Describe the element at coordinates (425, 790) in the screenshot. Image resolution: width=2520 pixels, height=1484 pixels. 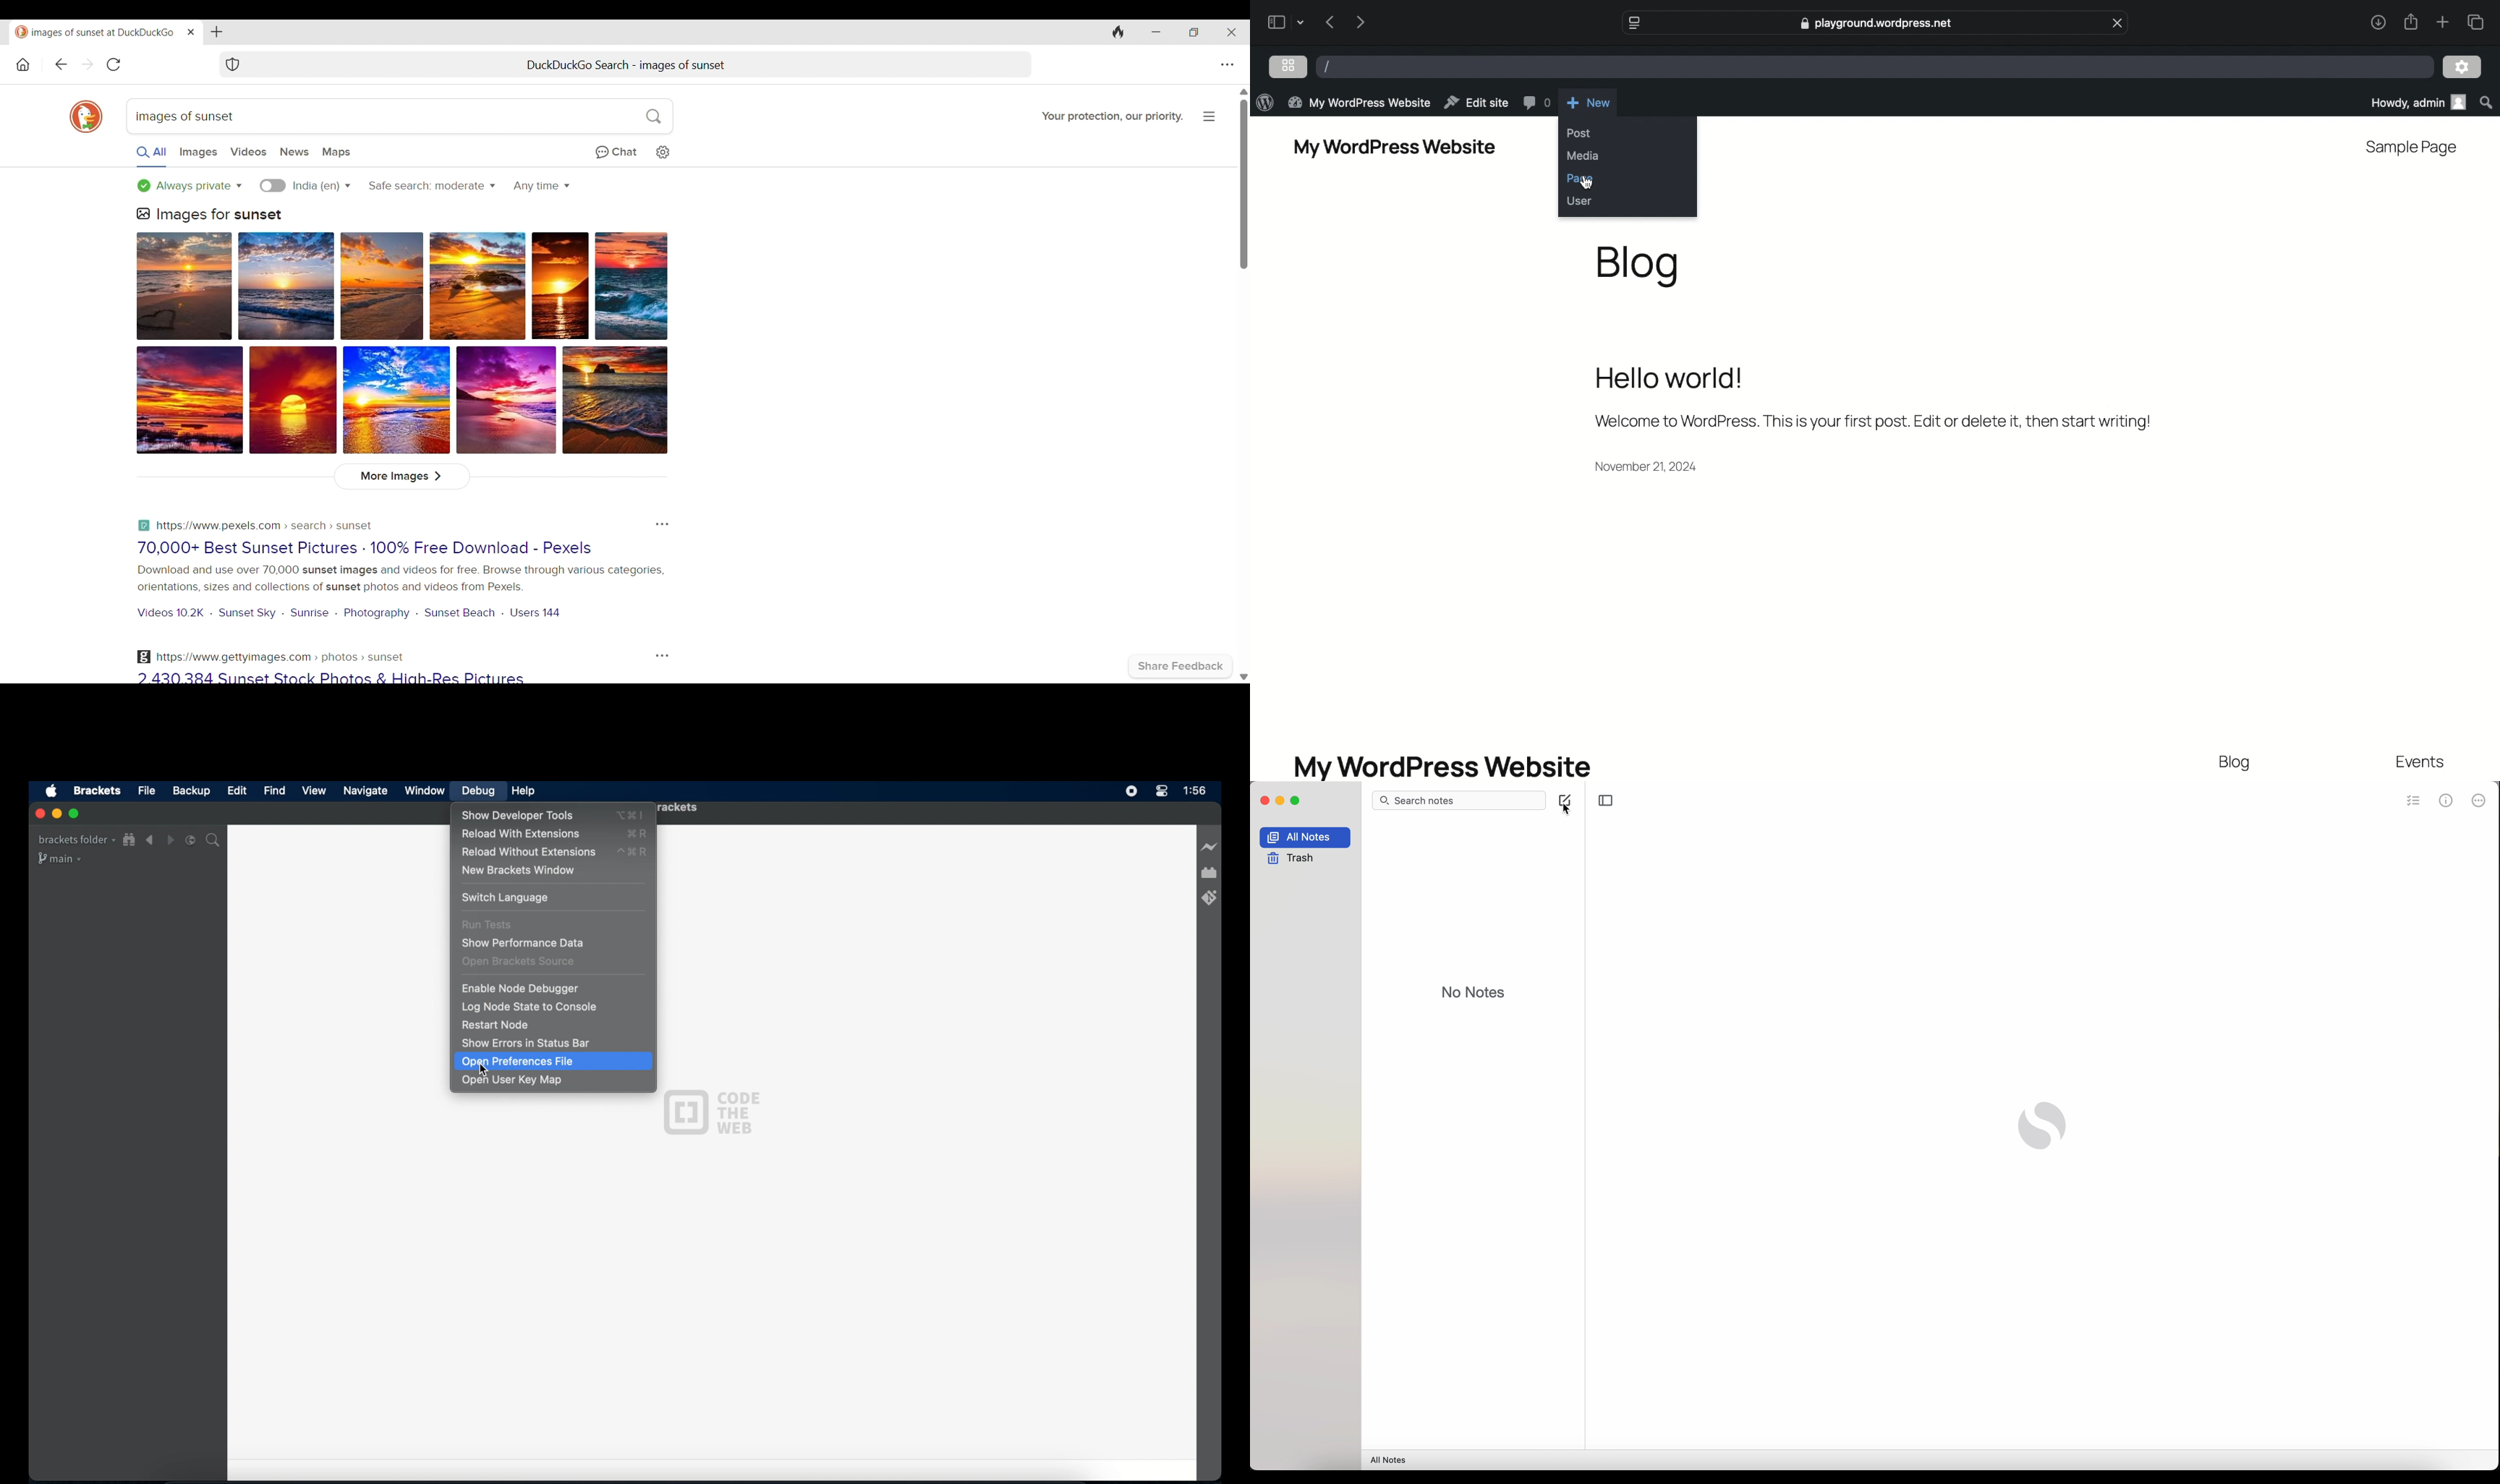
I see `window` at that location.